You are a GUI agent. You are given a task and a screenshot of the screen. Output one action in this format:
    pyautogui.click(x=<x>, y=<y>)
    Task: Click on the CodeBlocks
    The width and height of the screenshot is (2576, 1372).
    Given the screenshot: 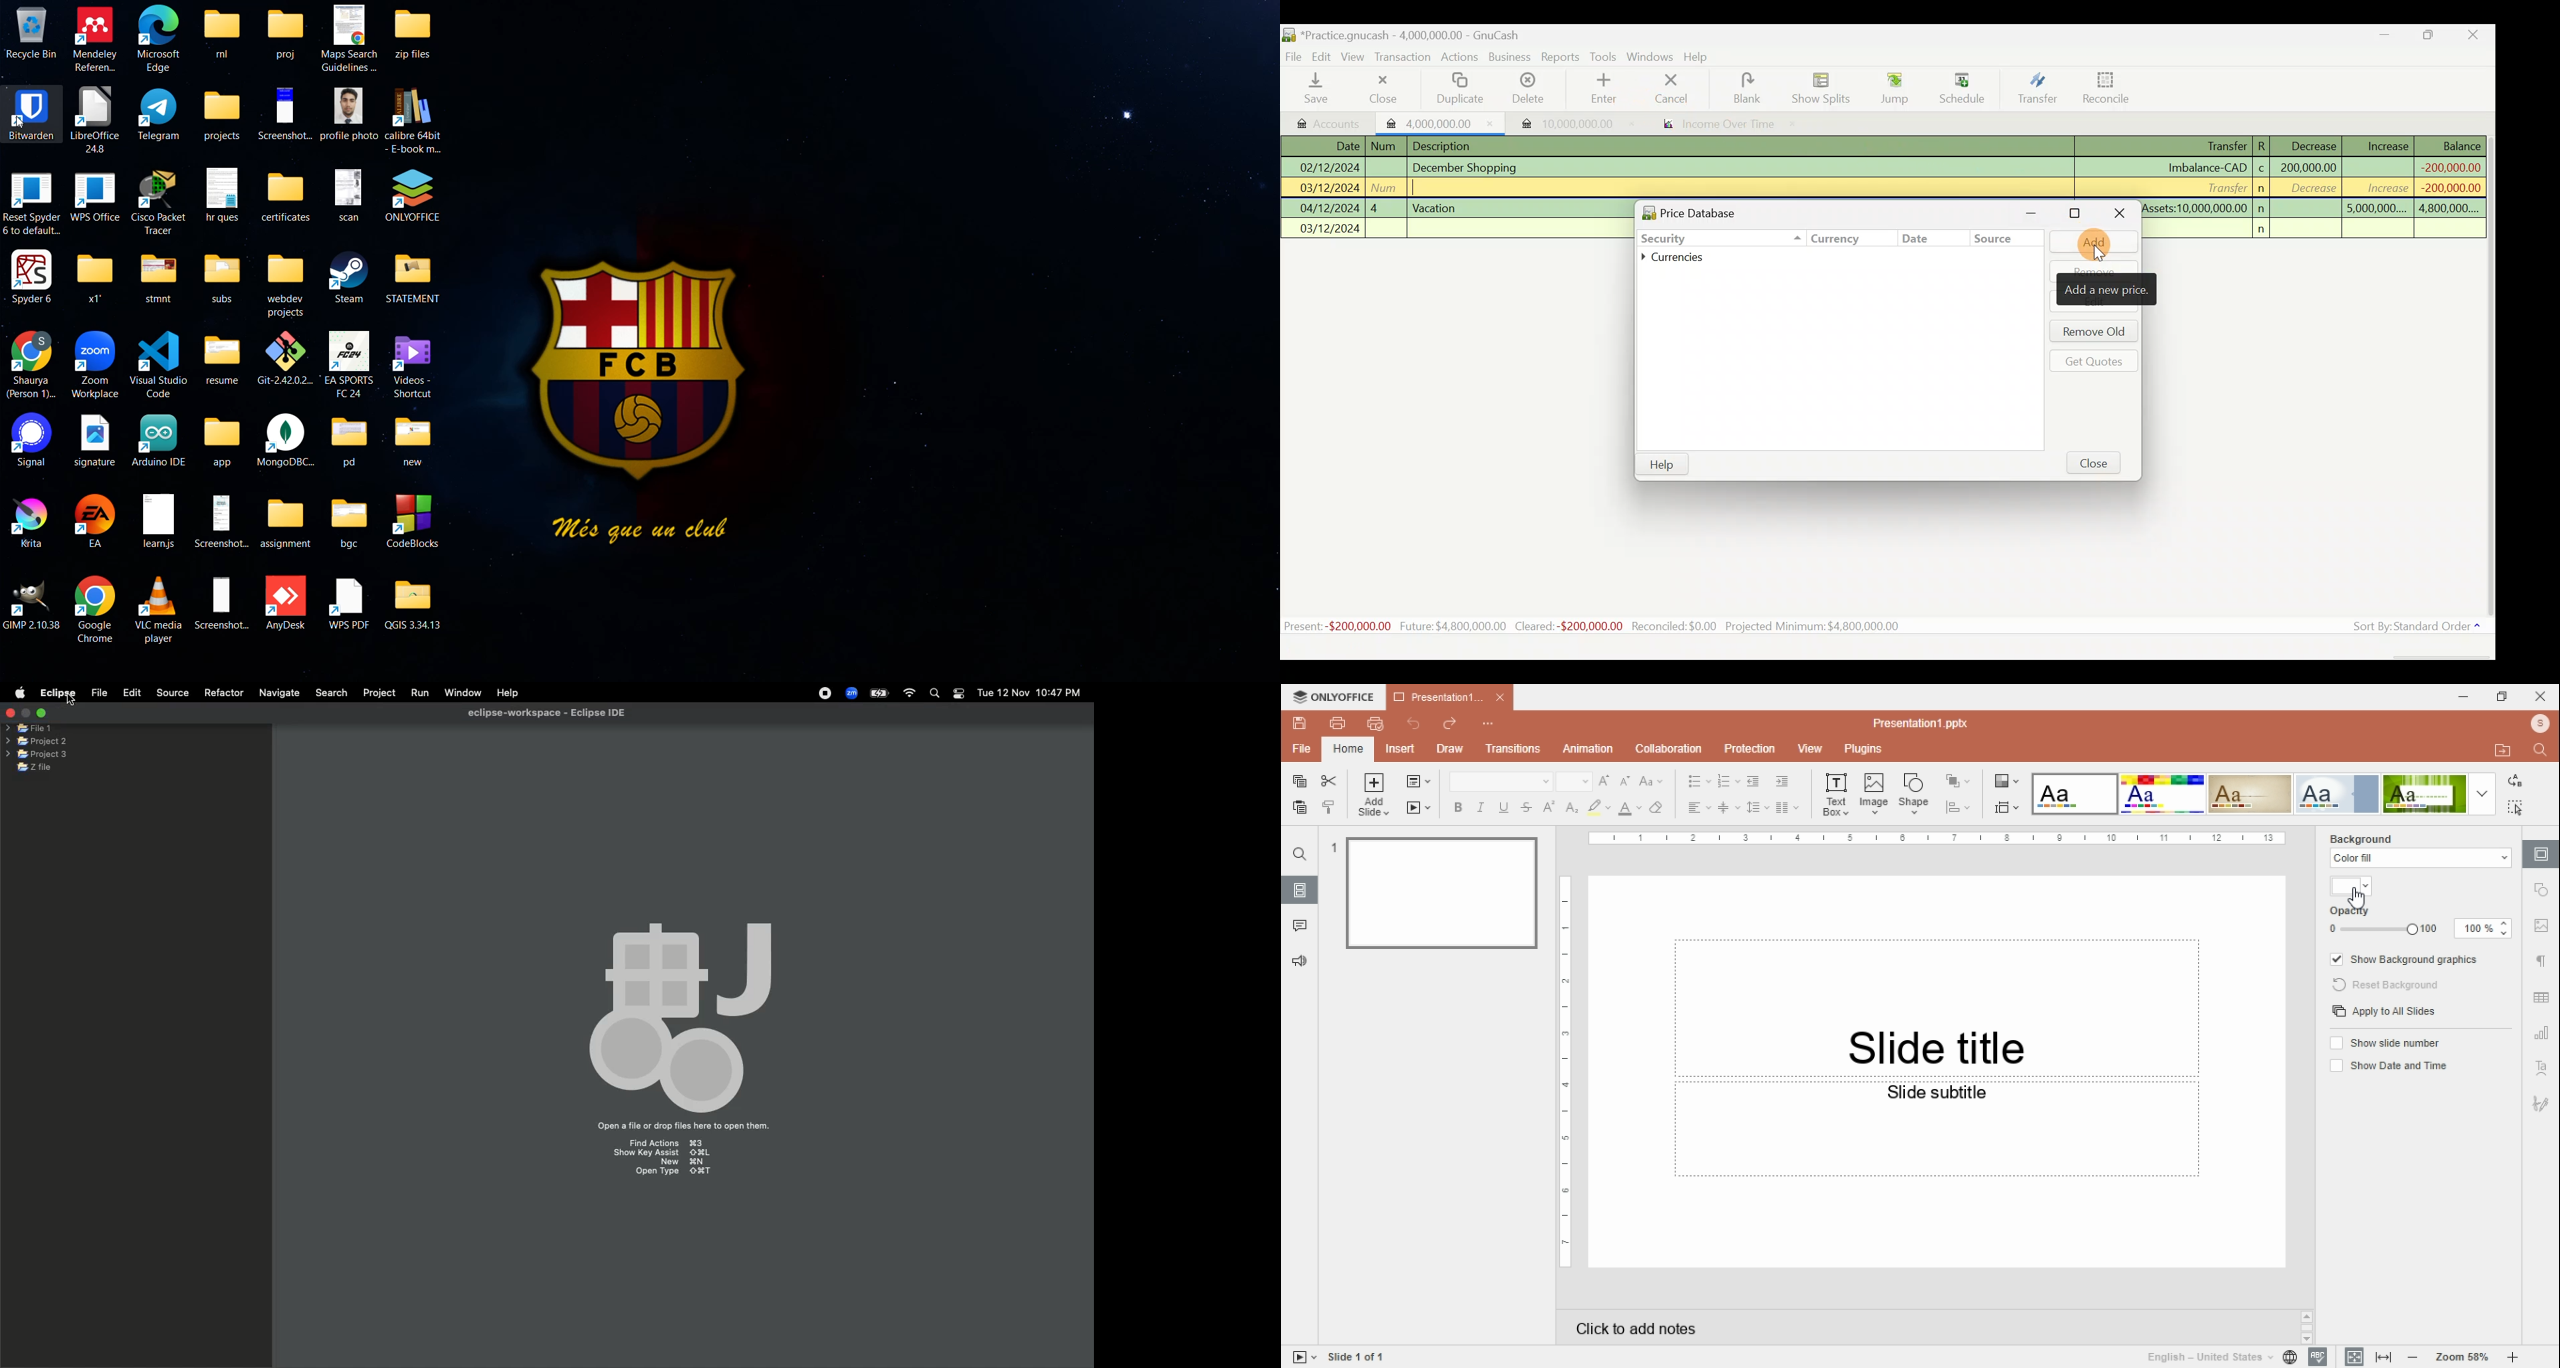 What is the action you would take?
    pyautogui.click(x=416, y=521)
    